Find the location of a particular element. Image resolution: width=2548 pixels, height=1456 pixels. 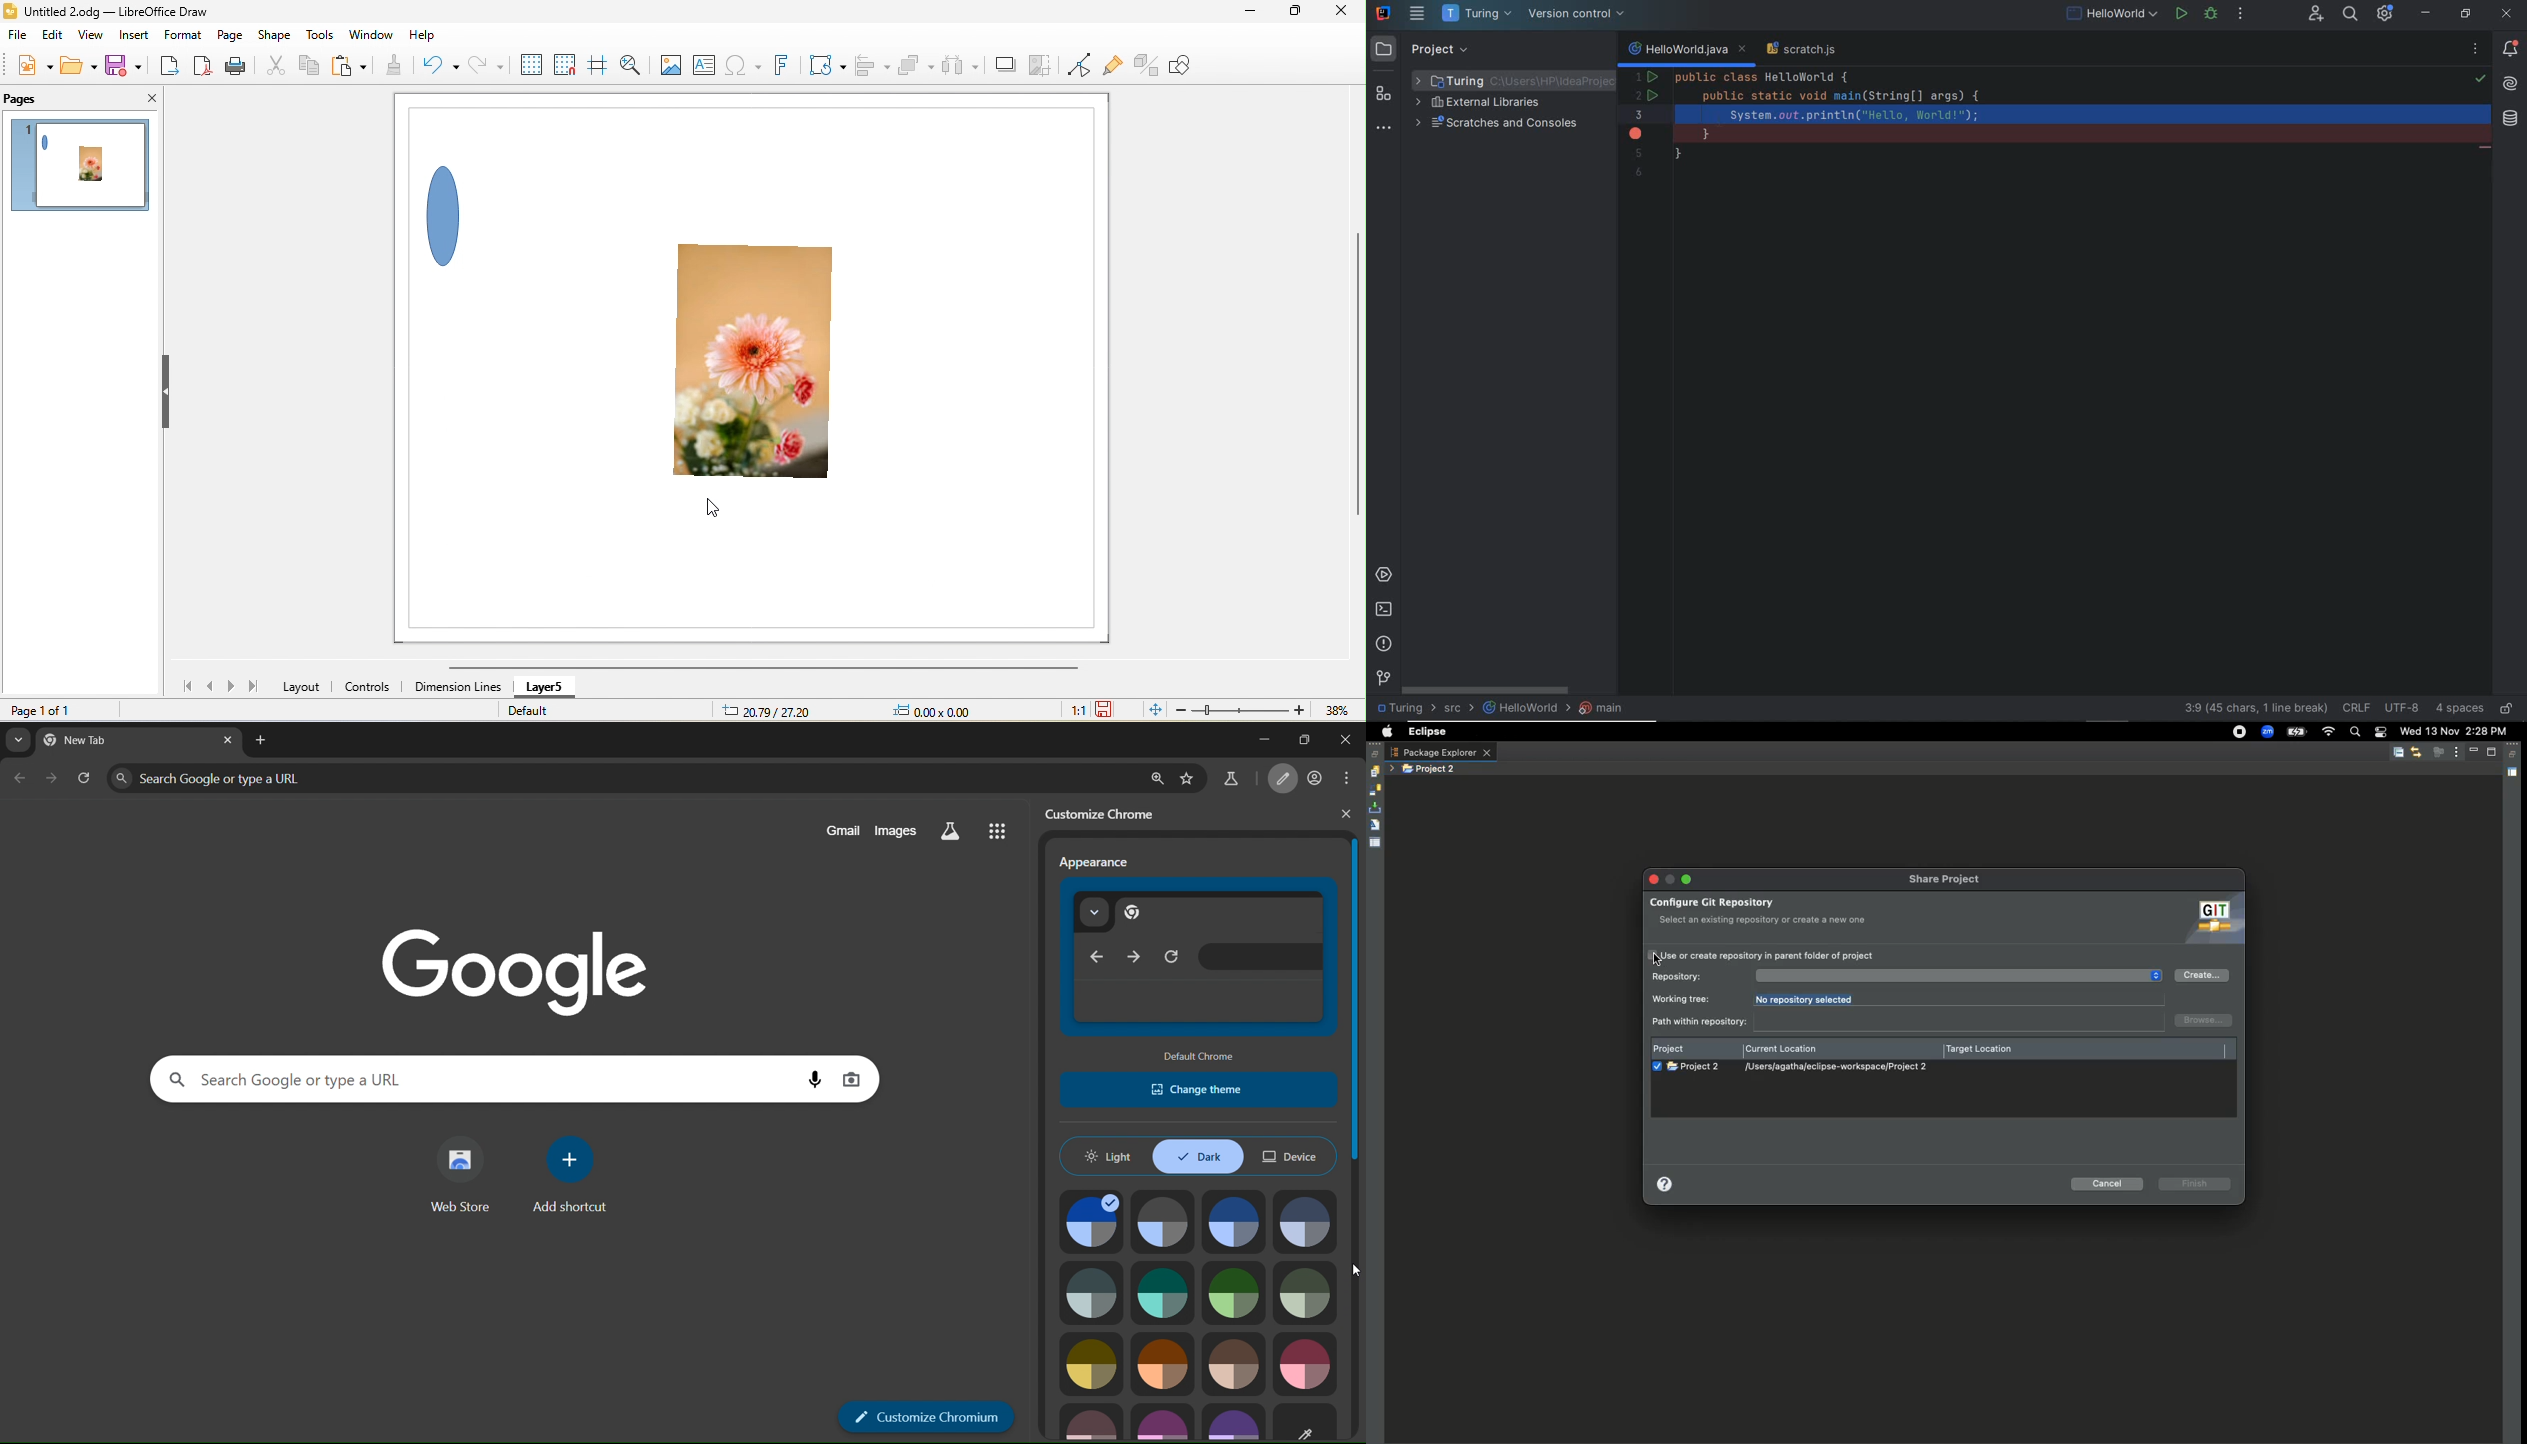

next page is located at coordinates (234, 686).